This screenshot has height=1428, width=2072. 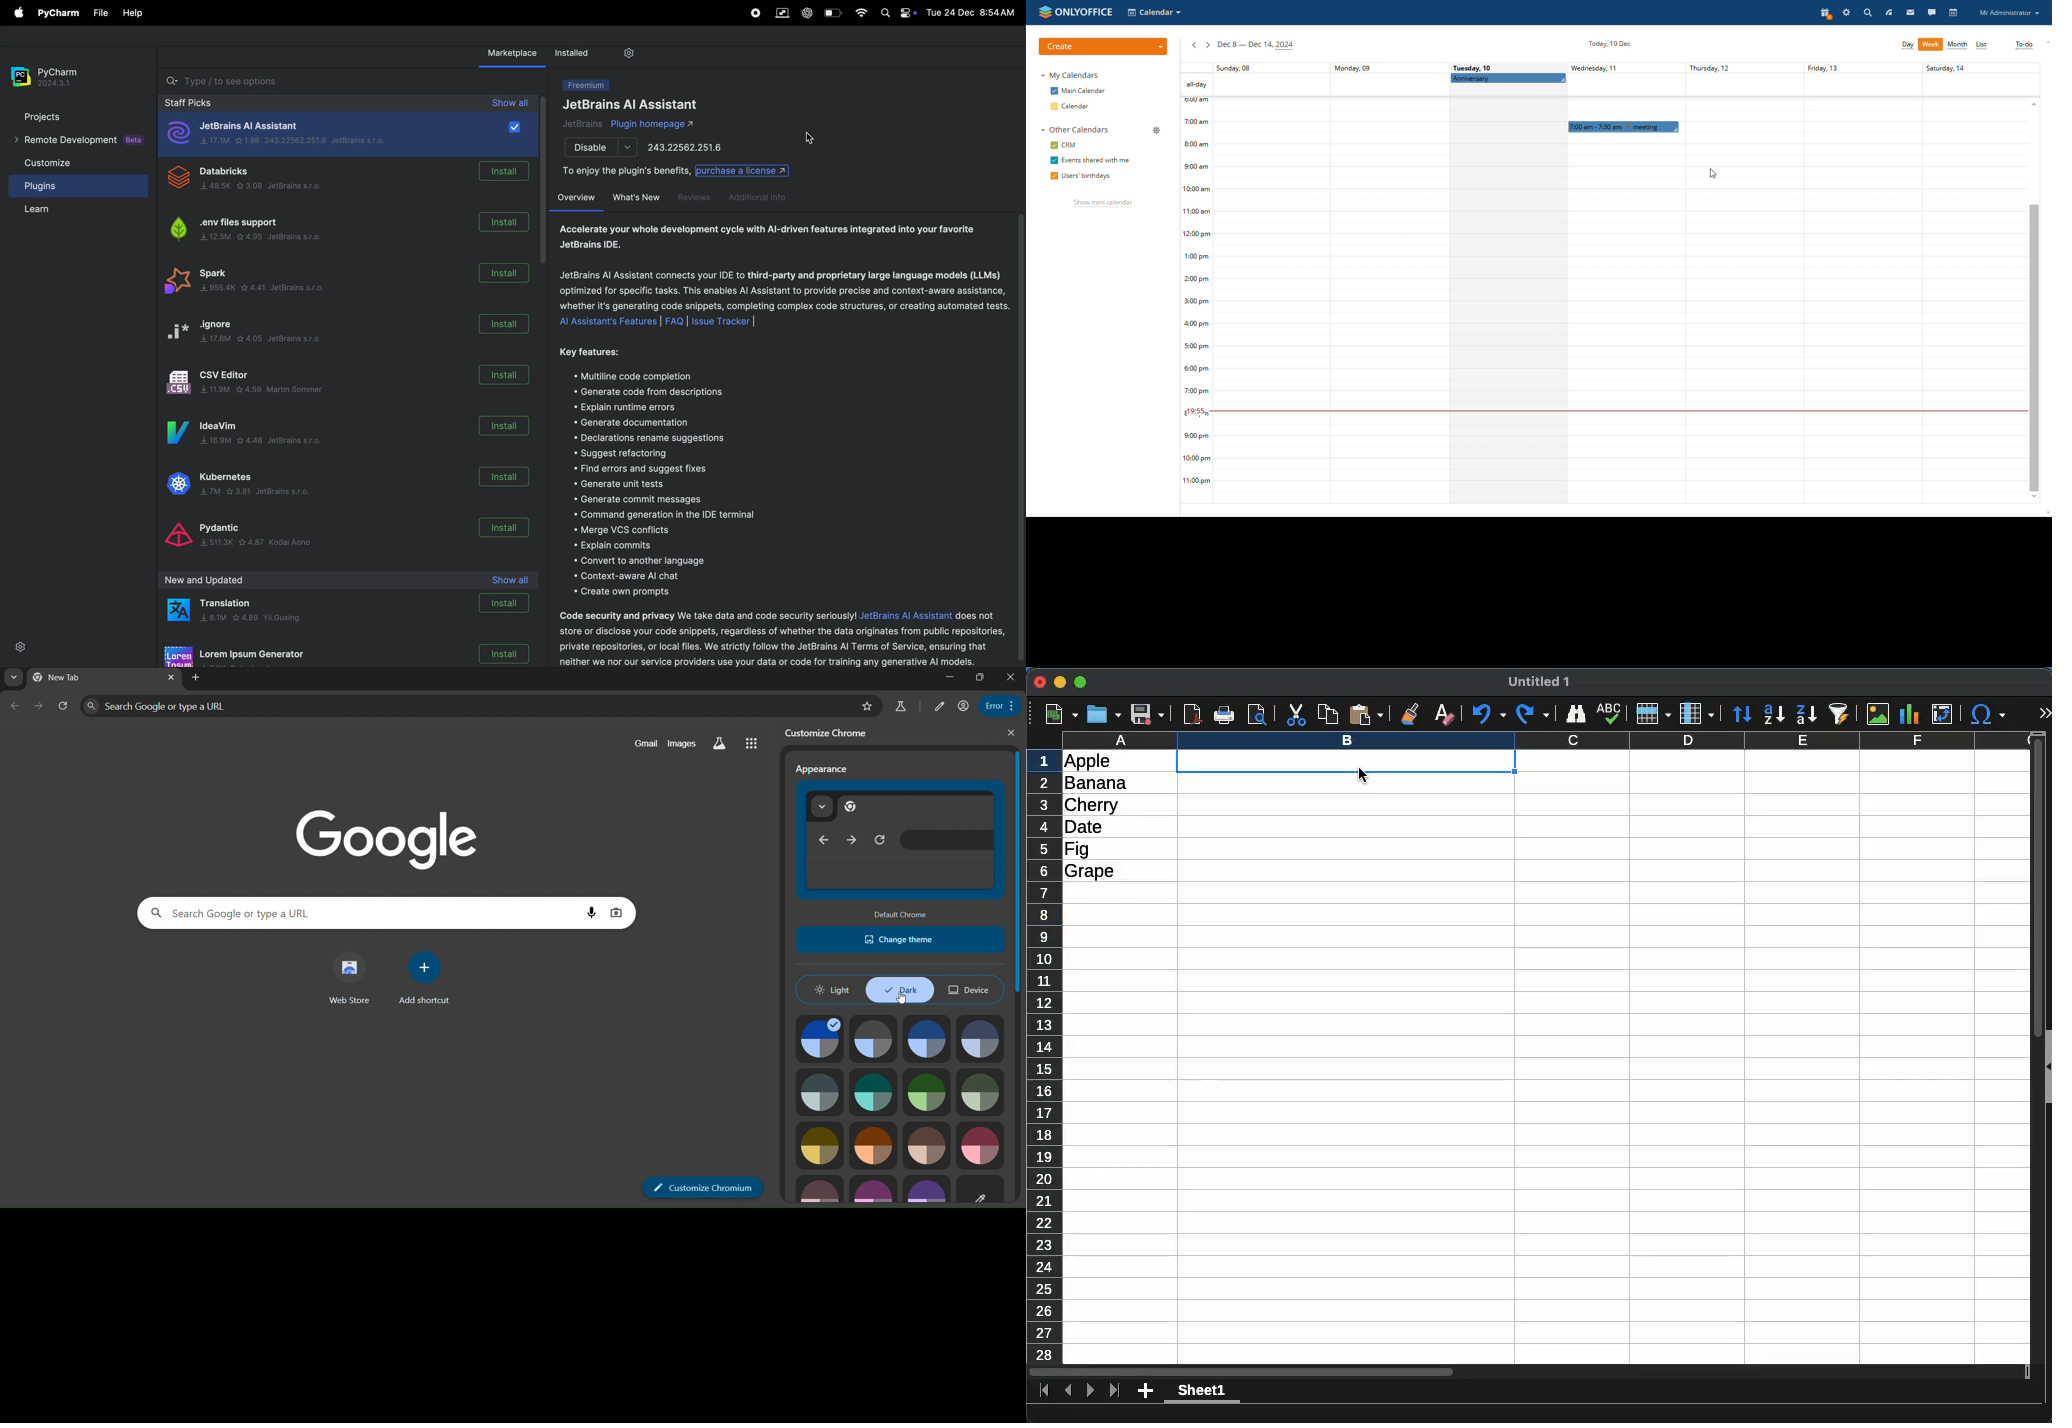 I want to click on close, so click(x=1012, y=732).